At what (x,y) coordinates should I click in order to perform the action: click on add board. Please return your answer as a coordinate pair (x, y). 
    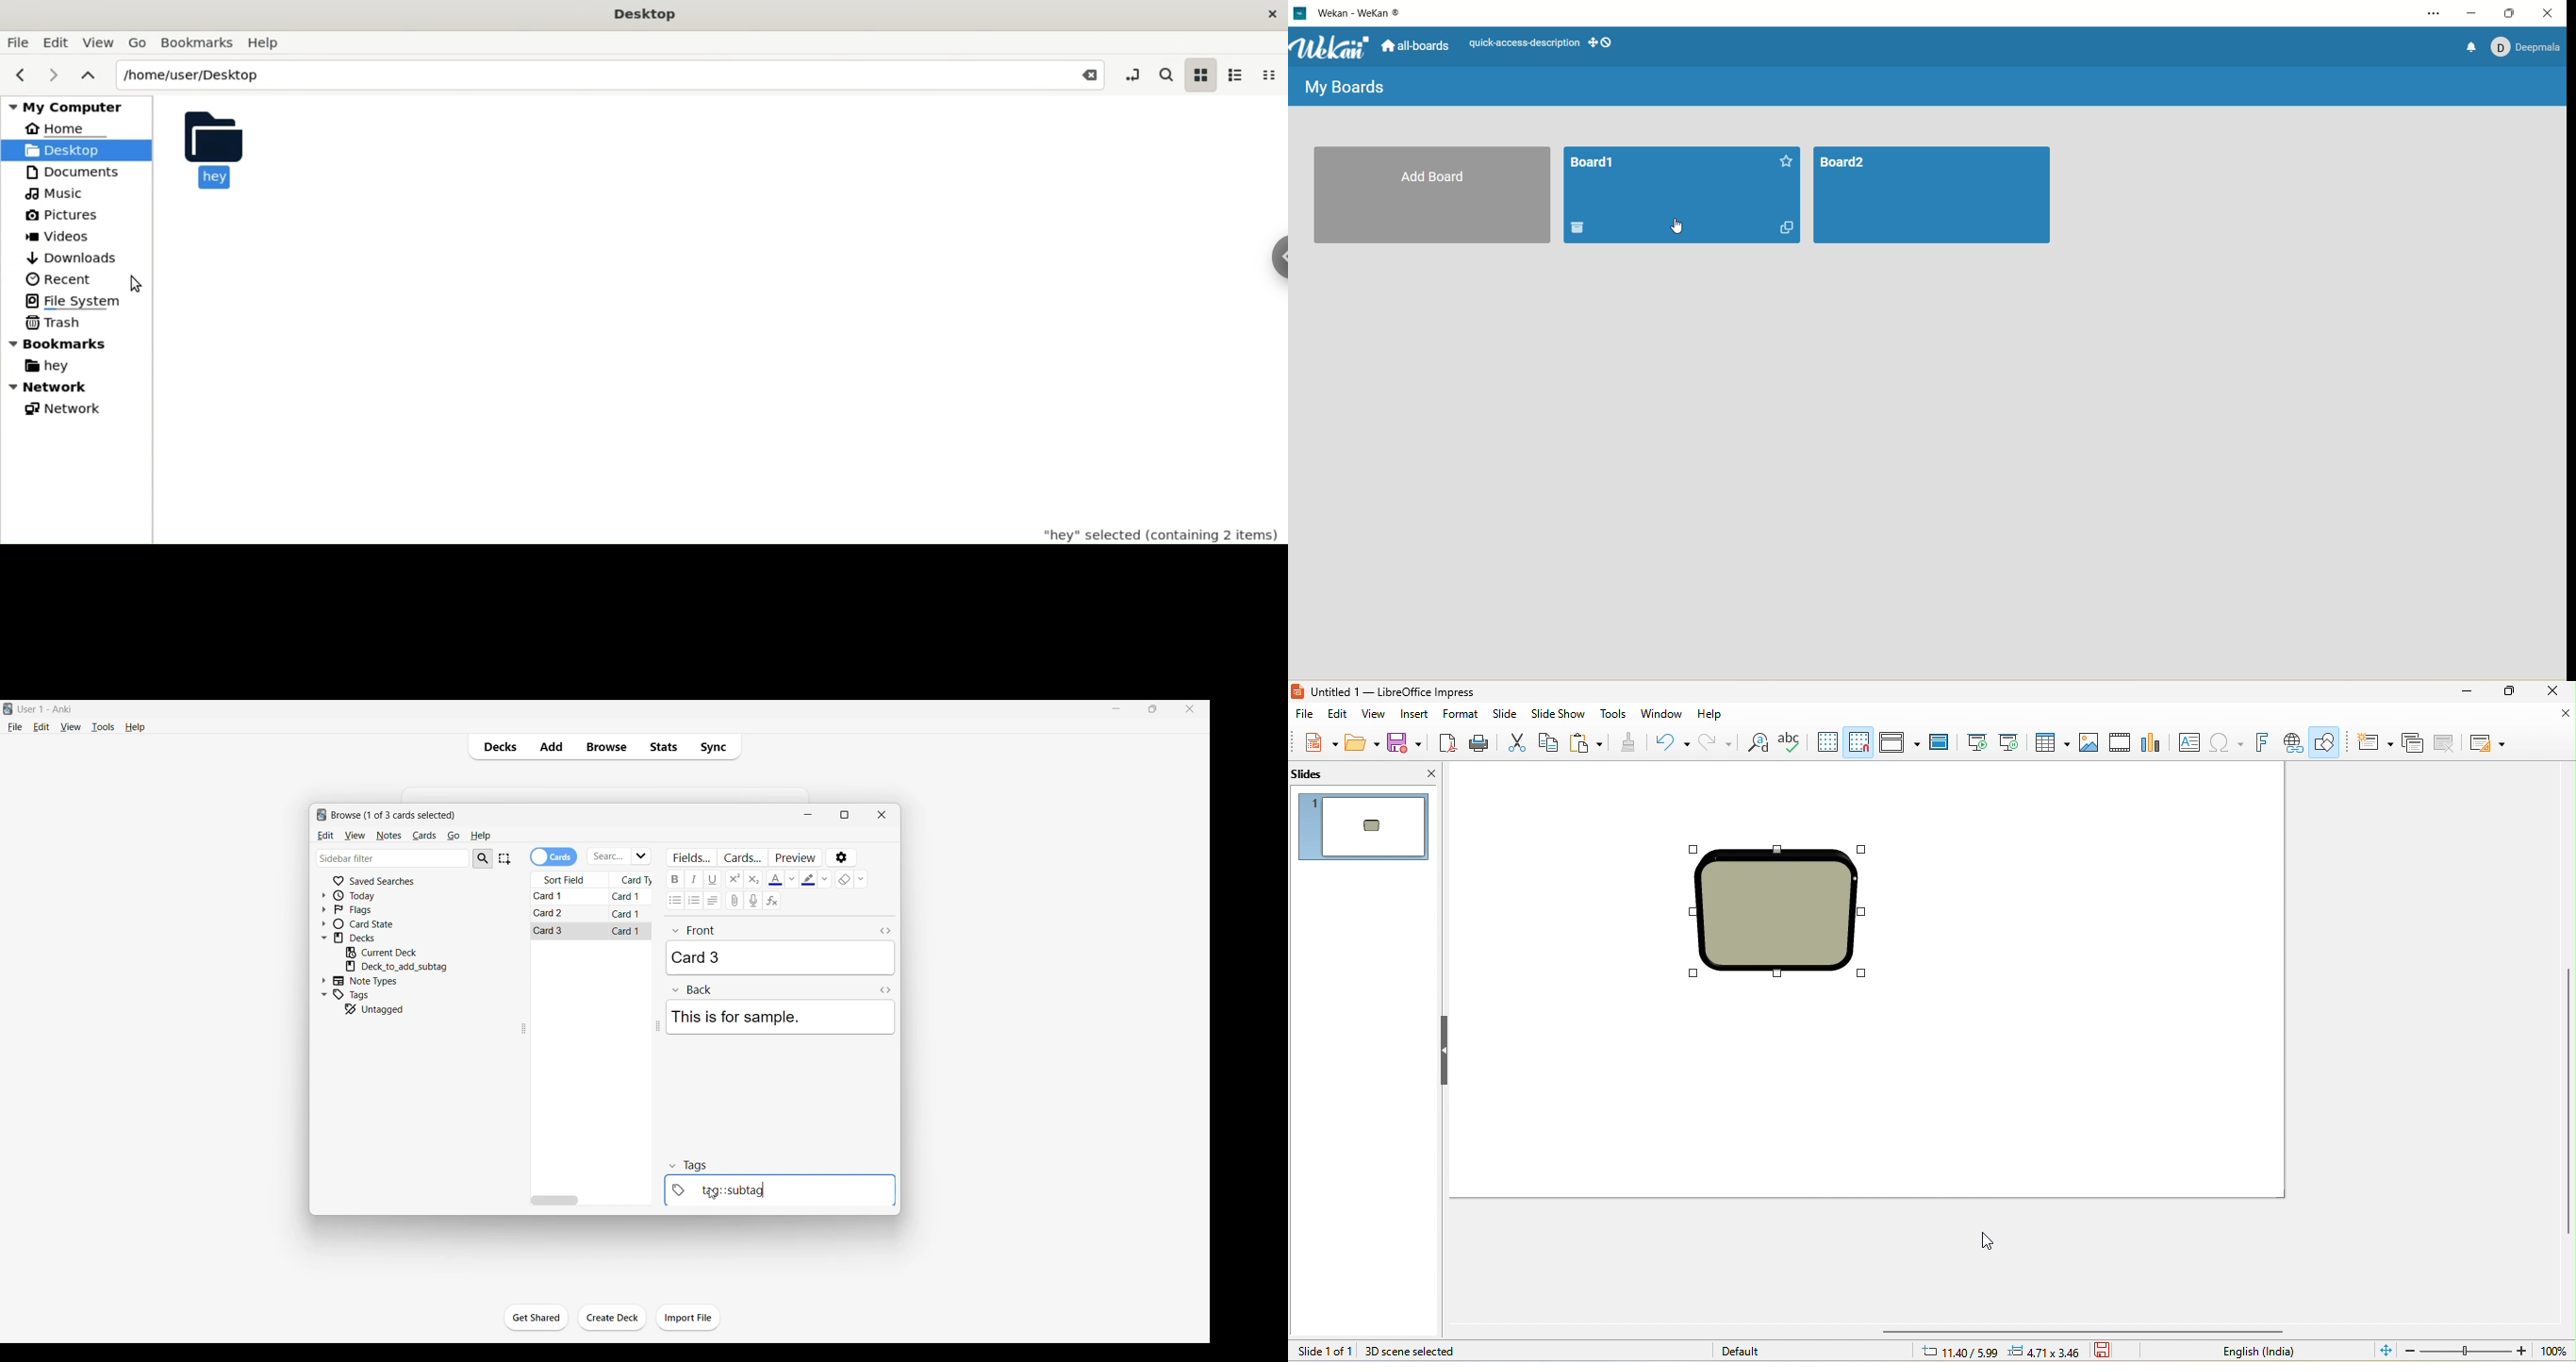
    Looking at the image, I should click on (1433, 197).